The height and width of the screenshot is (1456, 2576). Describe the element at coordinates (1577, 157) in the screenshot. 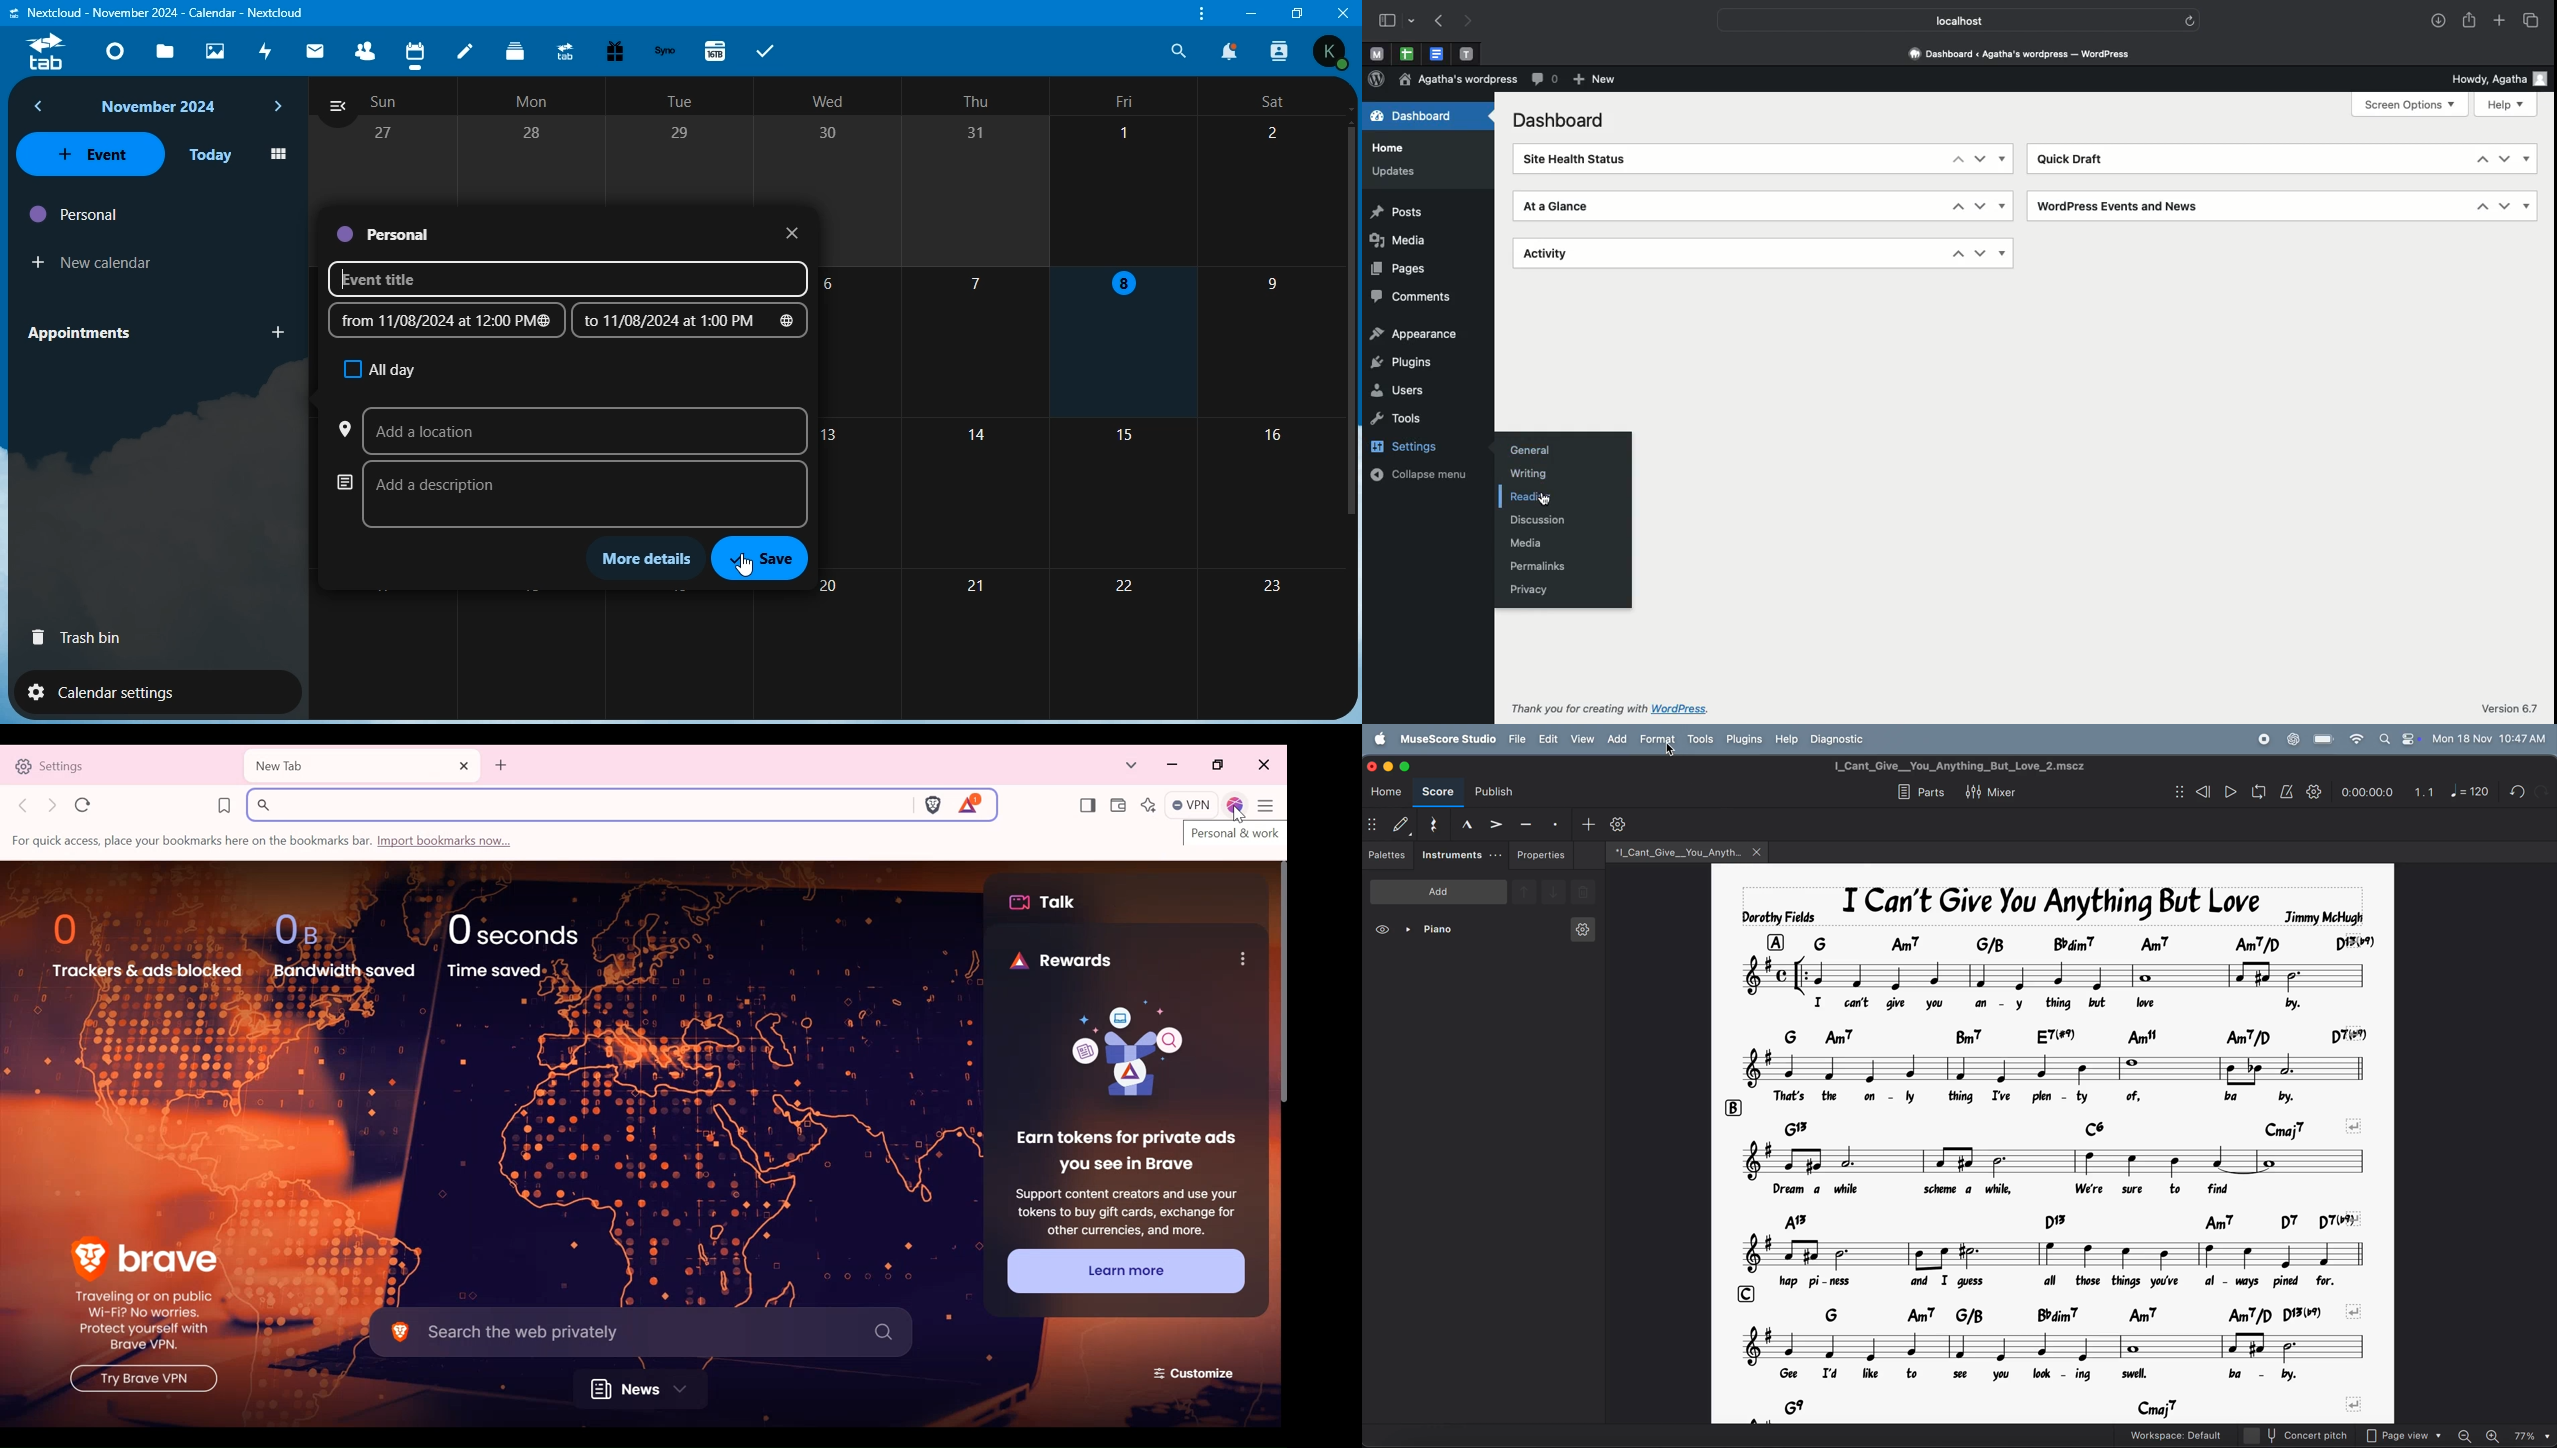

I see `Site health status` at that location.